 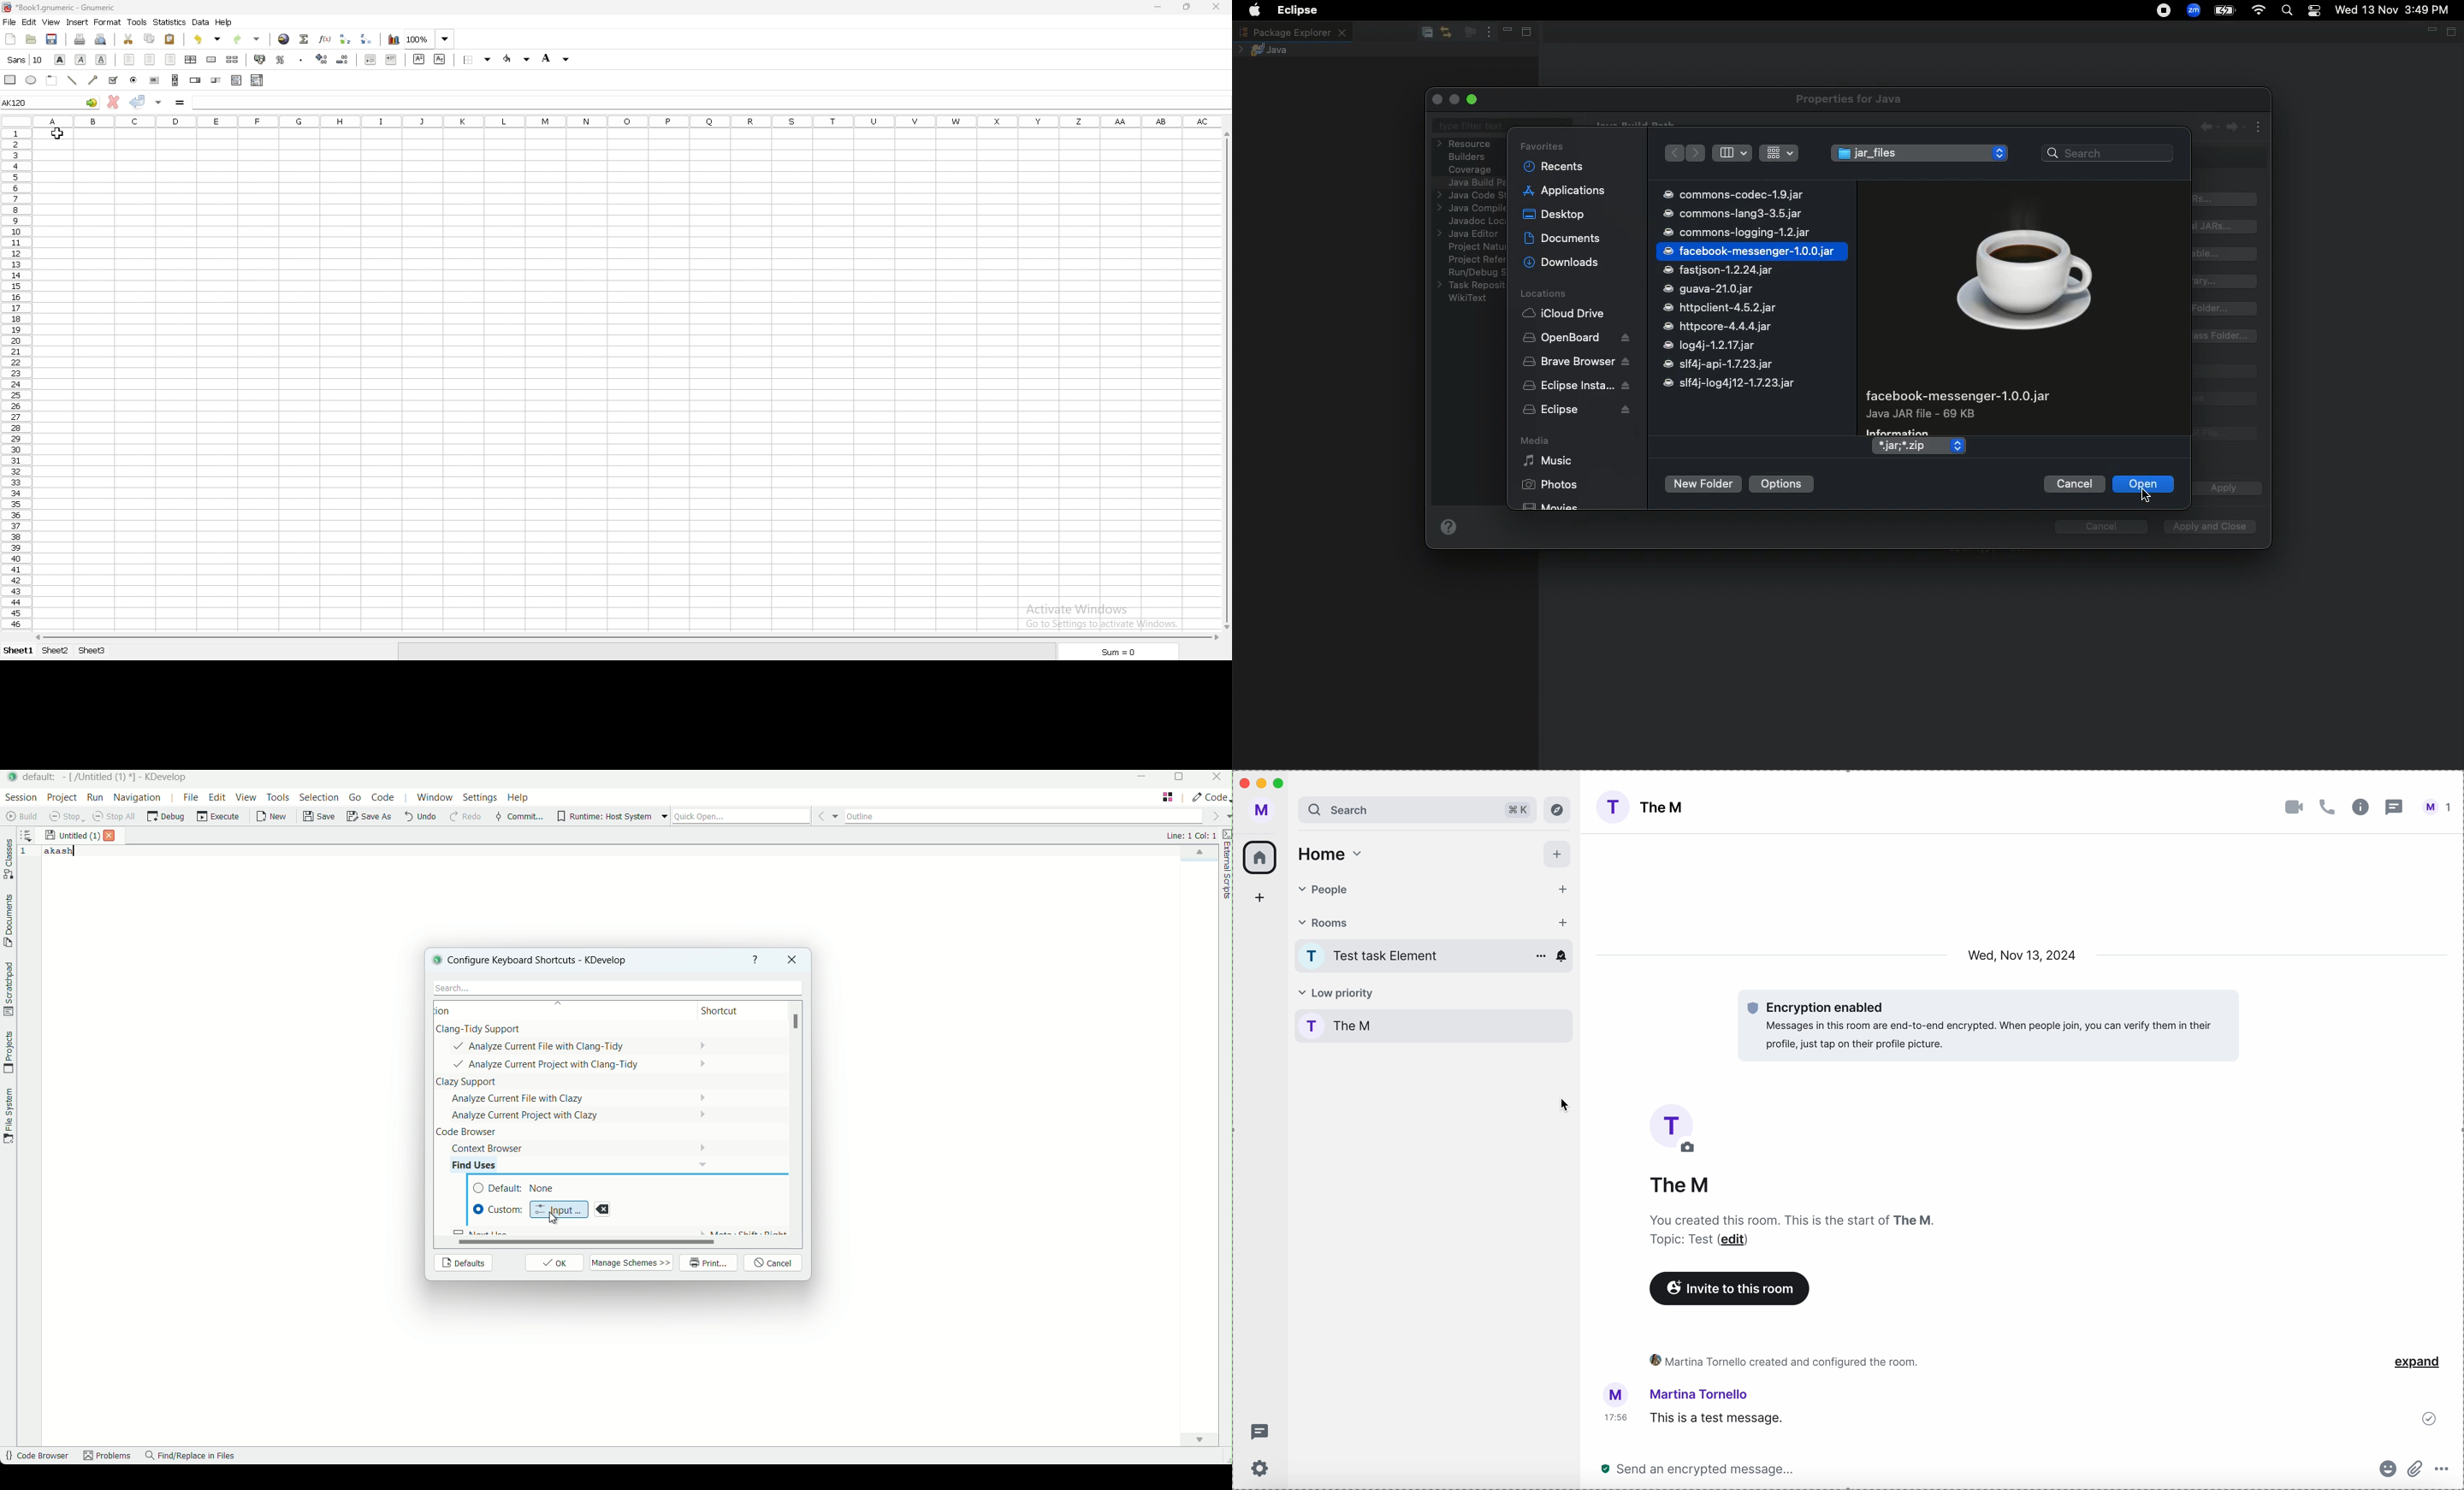 I want to click on save, so click(x=52, y=39).